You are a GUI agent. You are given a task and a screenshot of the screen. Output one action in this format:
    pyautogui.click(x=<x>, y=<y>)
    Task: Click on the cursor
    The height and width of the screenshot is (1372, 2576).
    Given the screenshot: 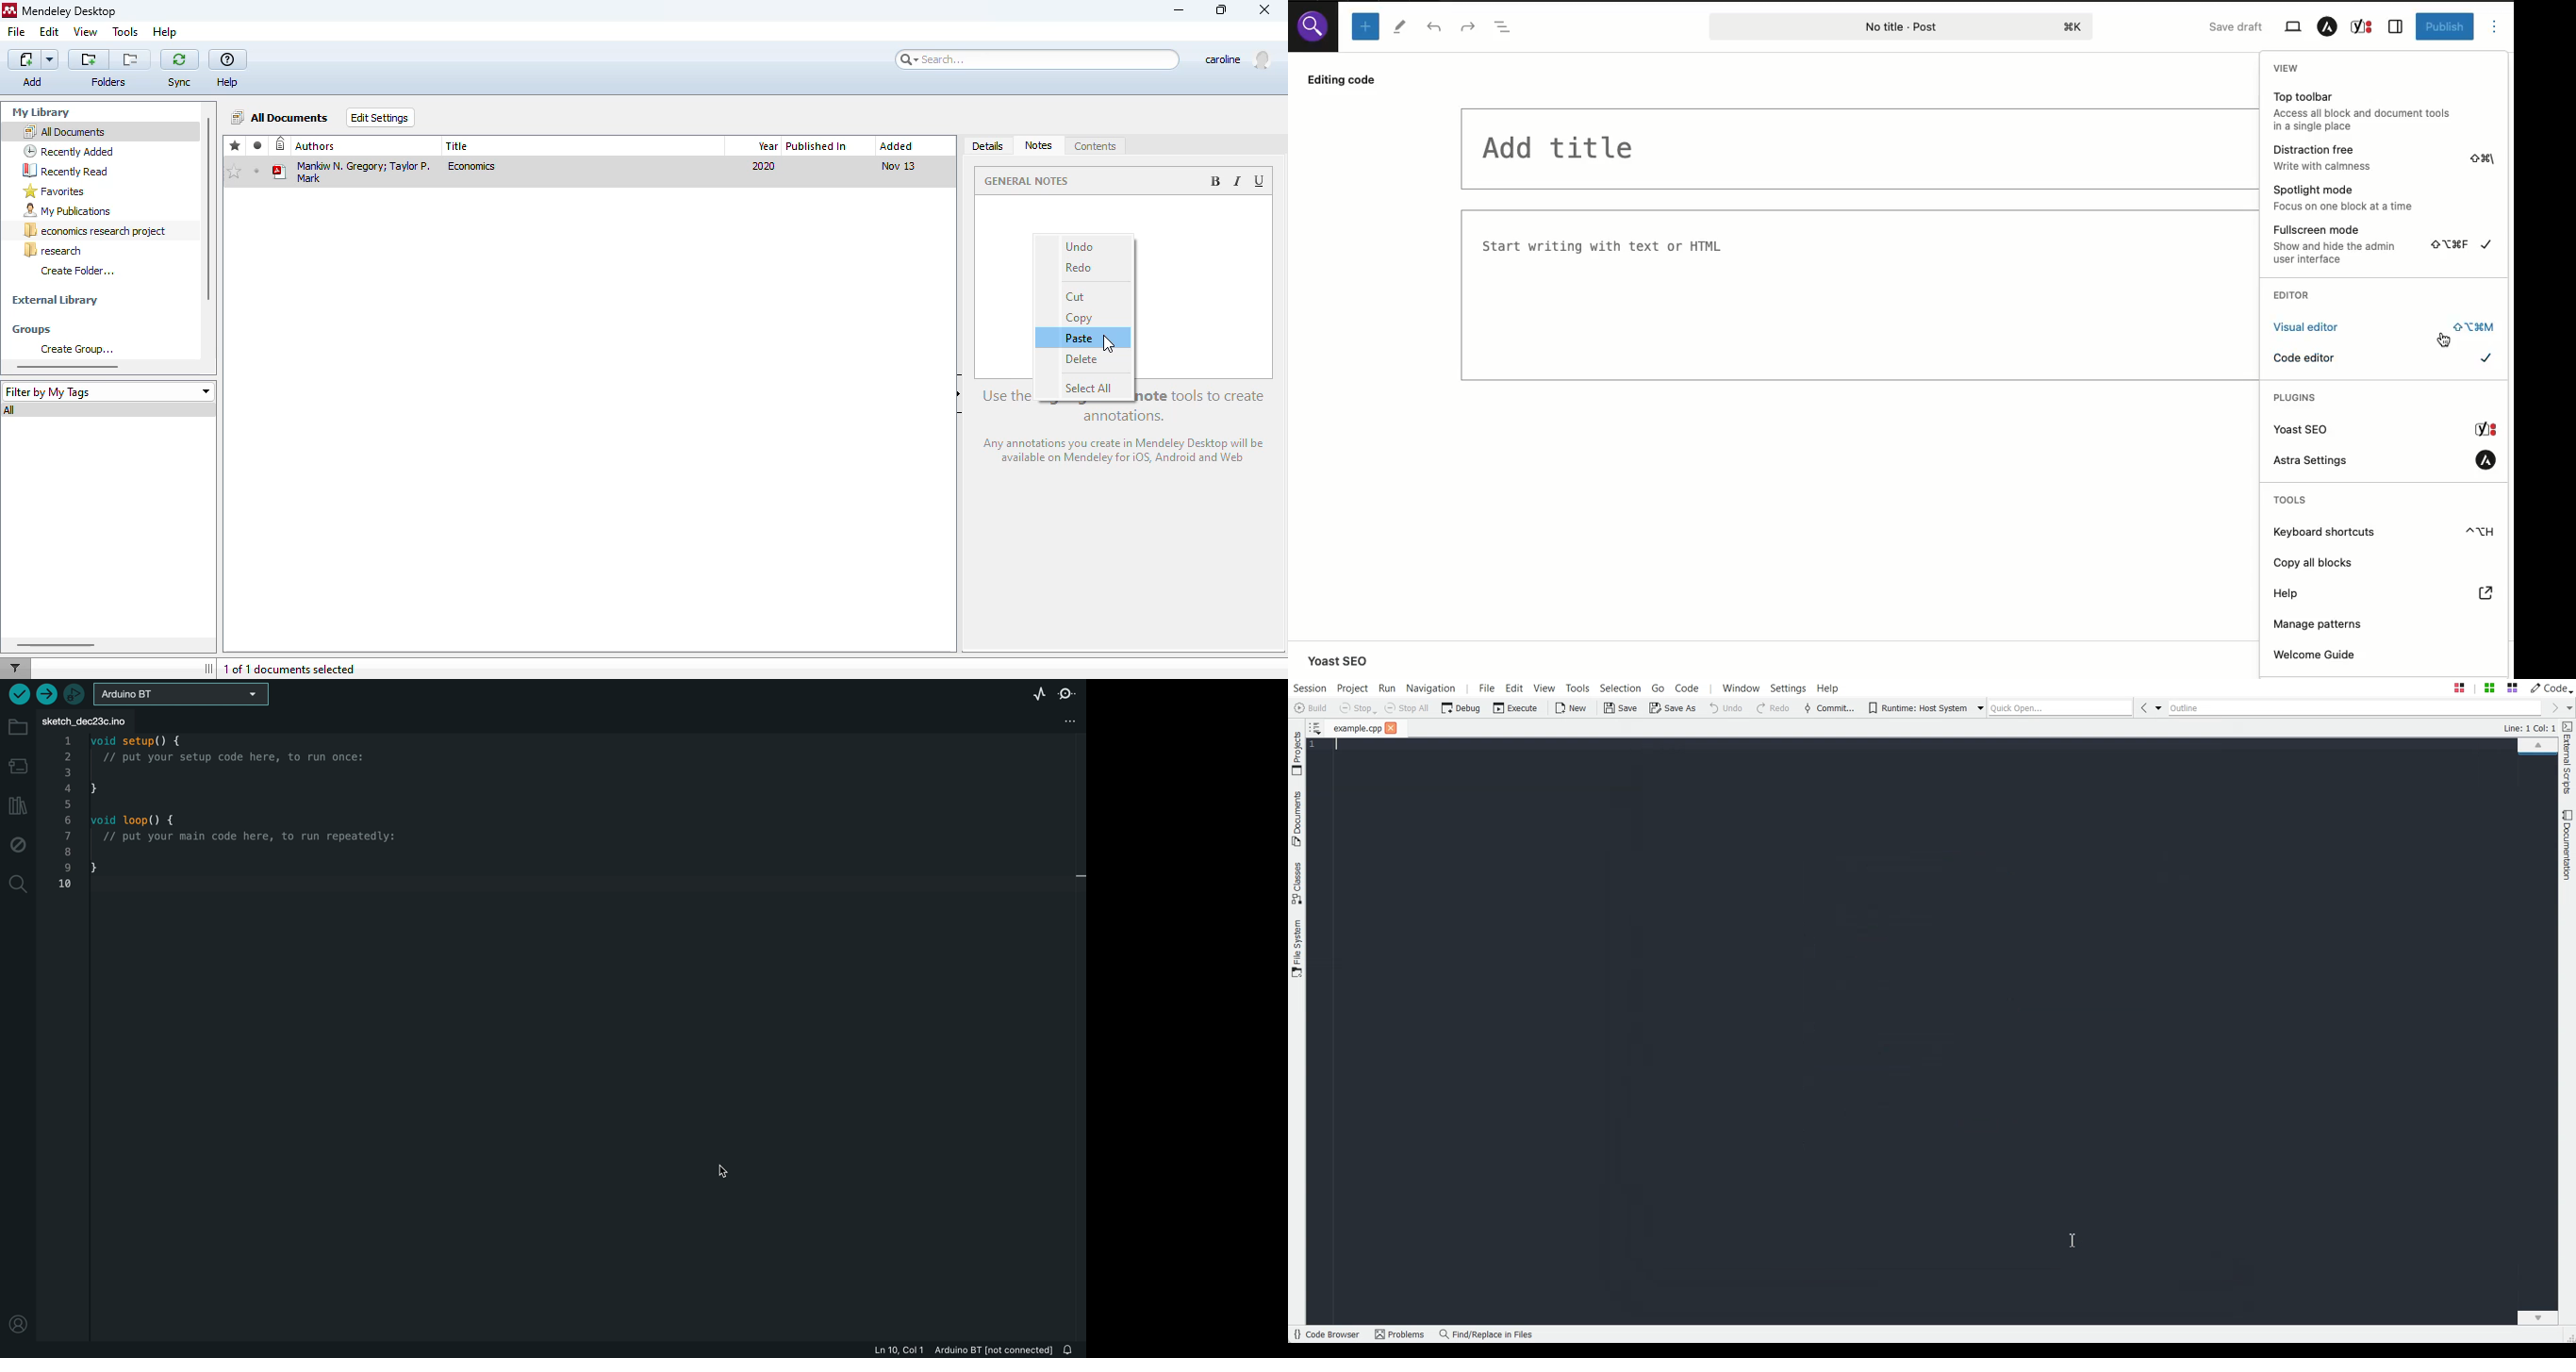 What is the action you would take?
    pyautogui.click(x=1109, y=343)
    